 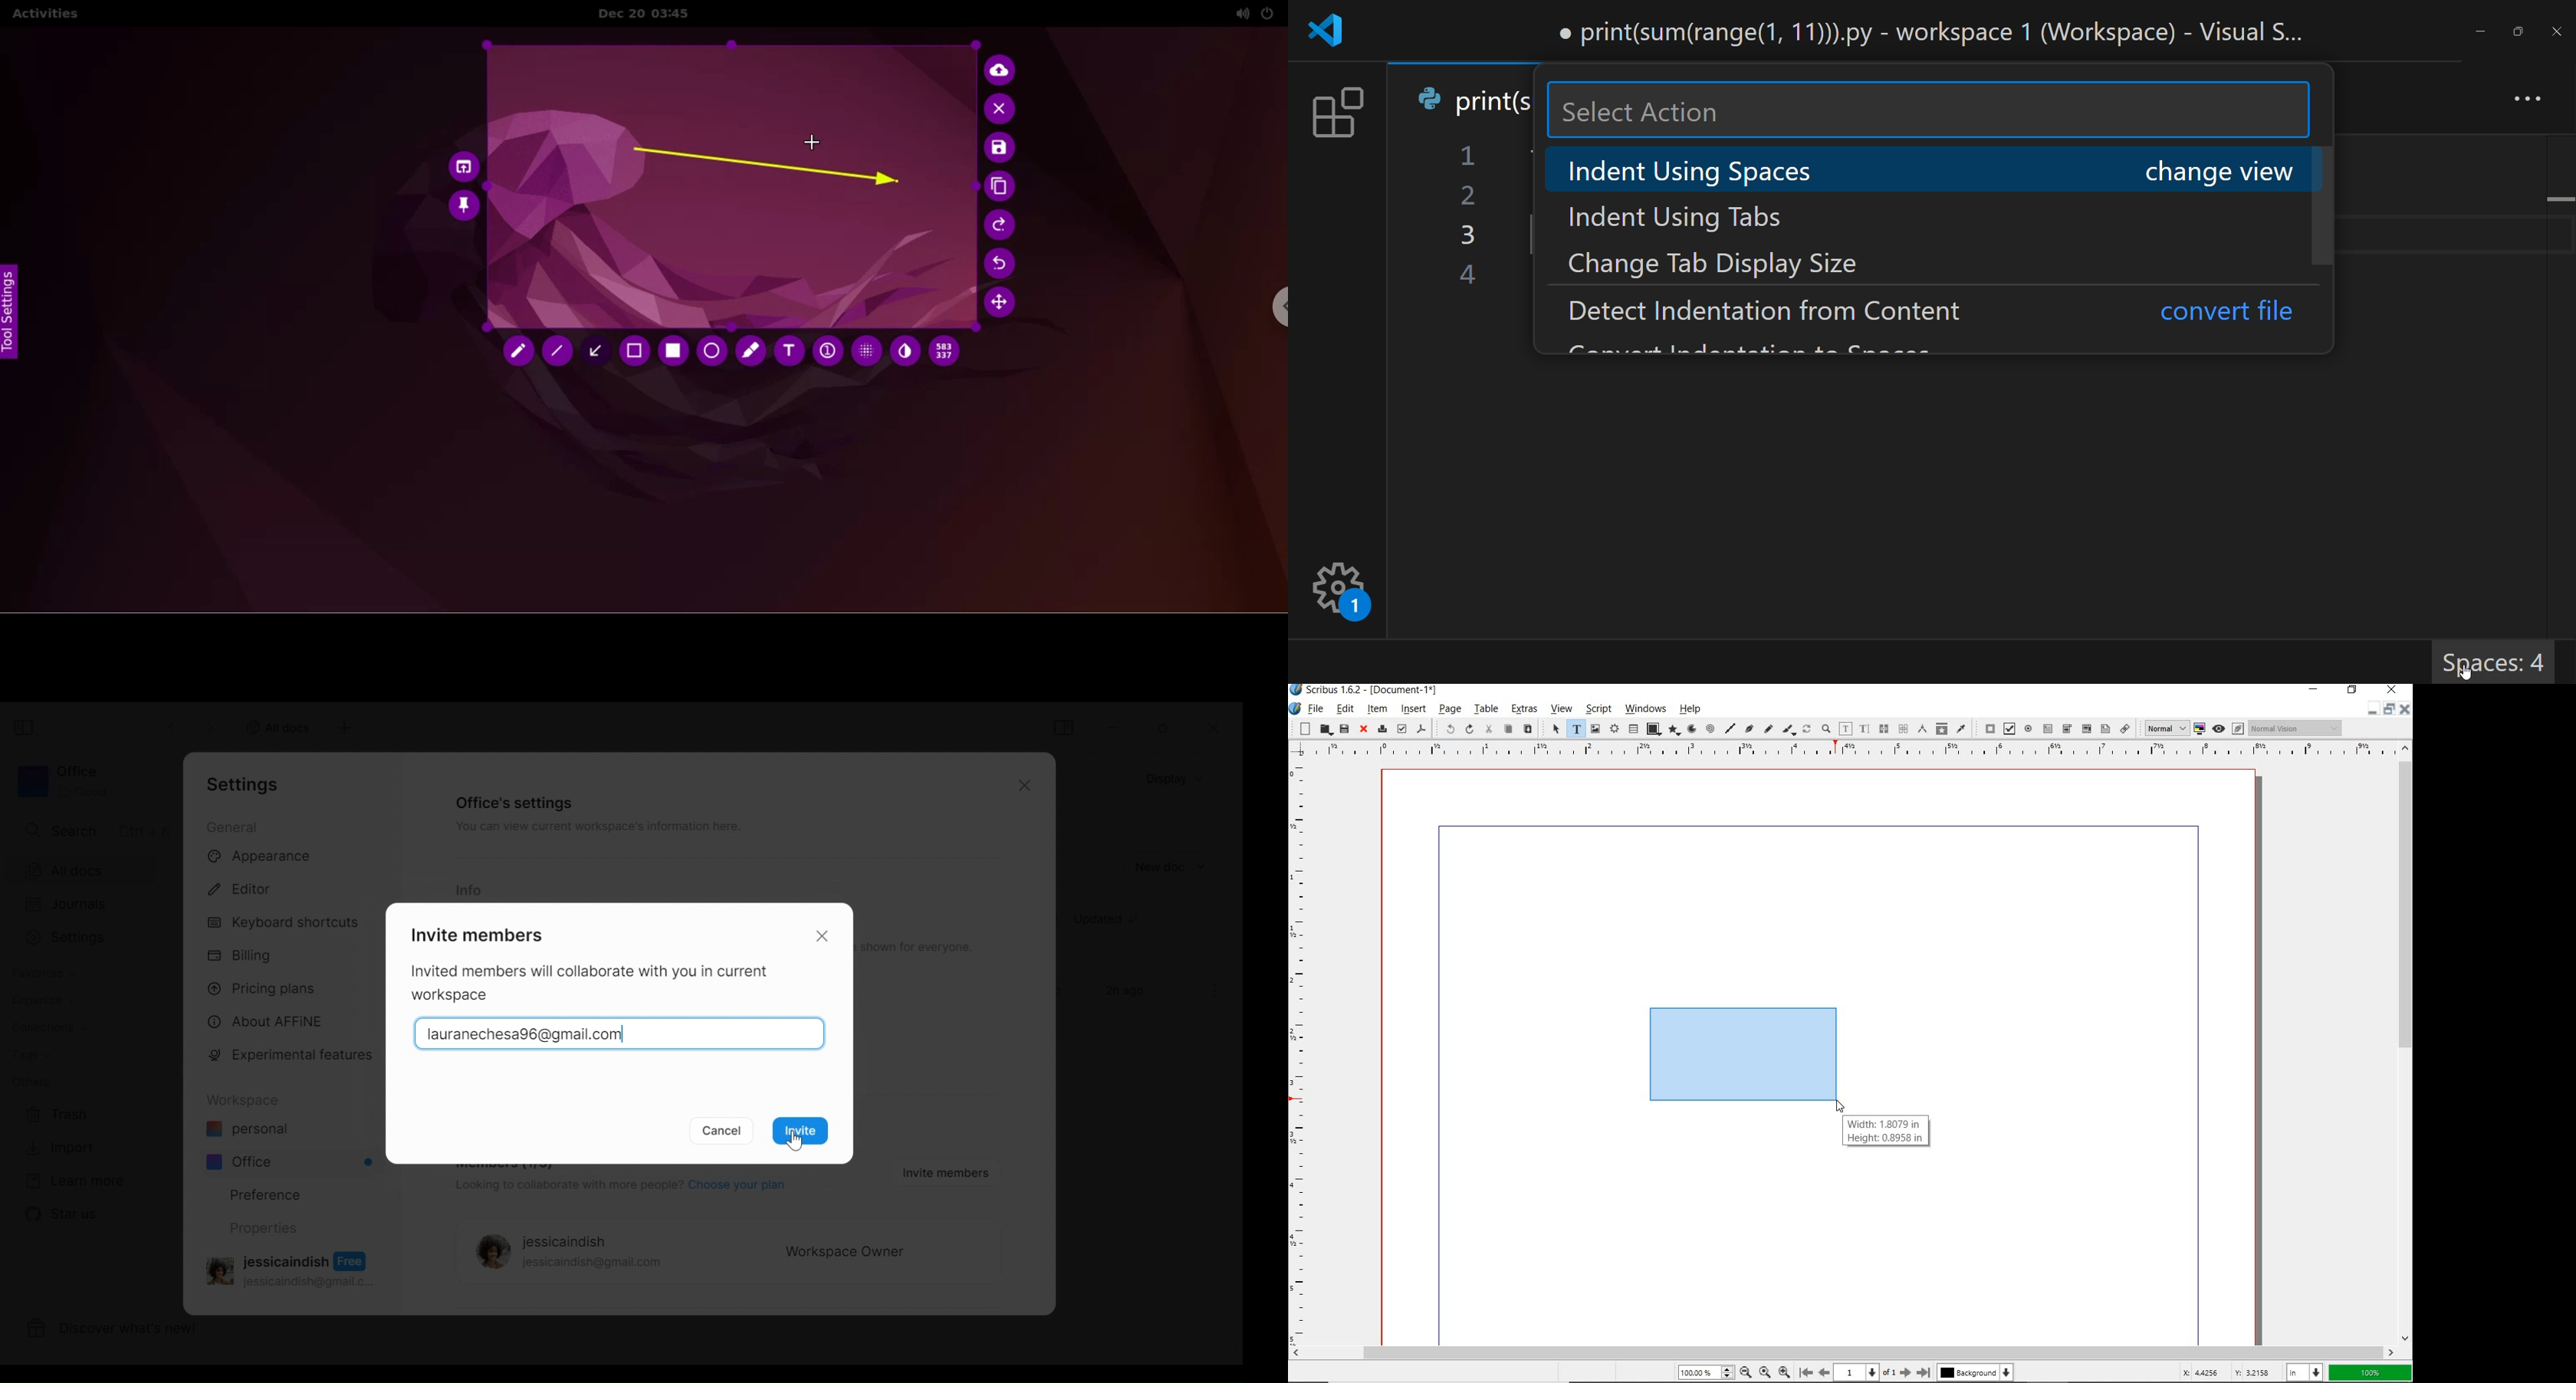 What do you see at coordinates (293, 1057) in the screenshot?
I see `Experimental features` at bounding box center [293, 1057].